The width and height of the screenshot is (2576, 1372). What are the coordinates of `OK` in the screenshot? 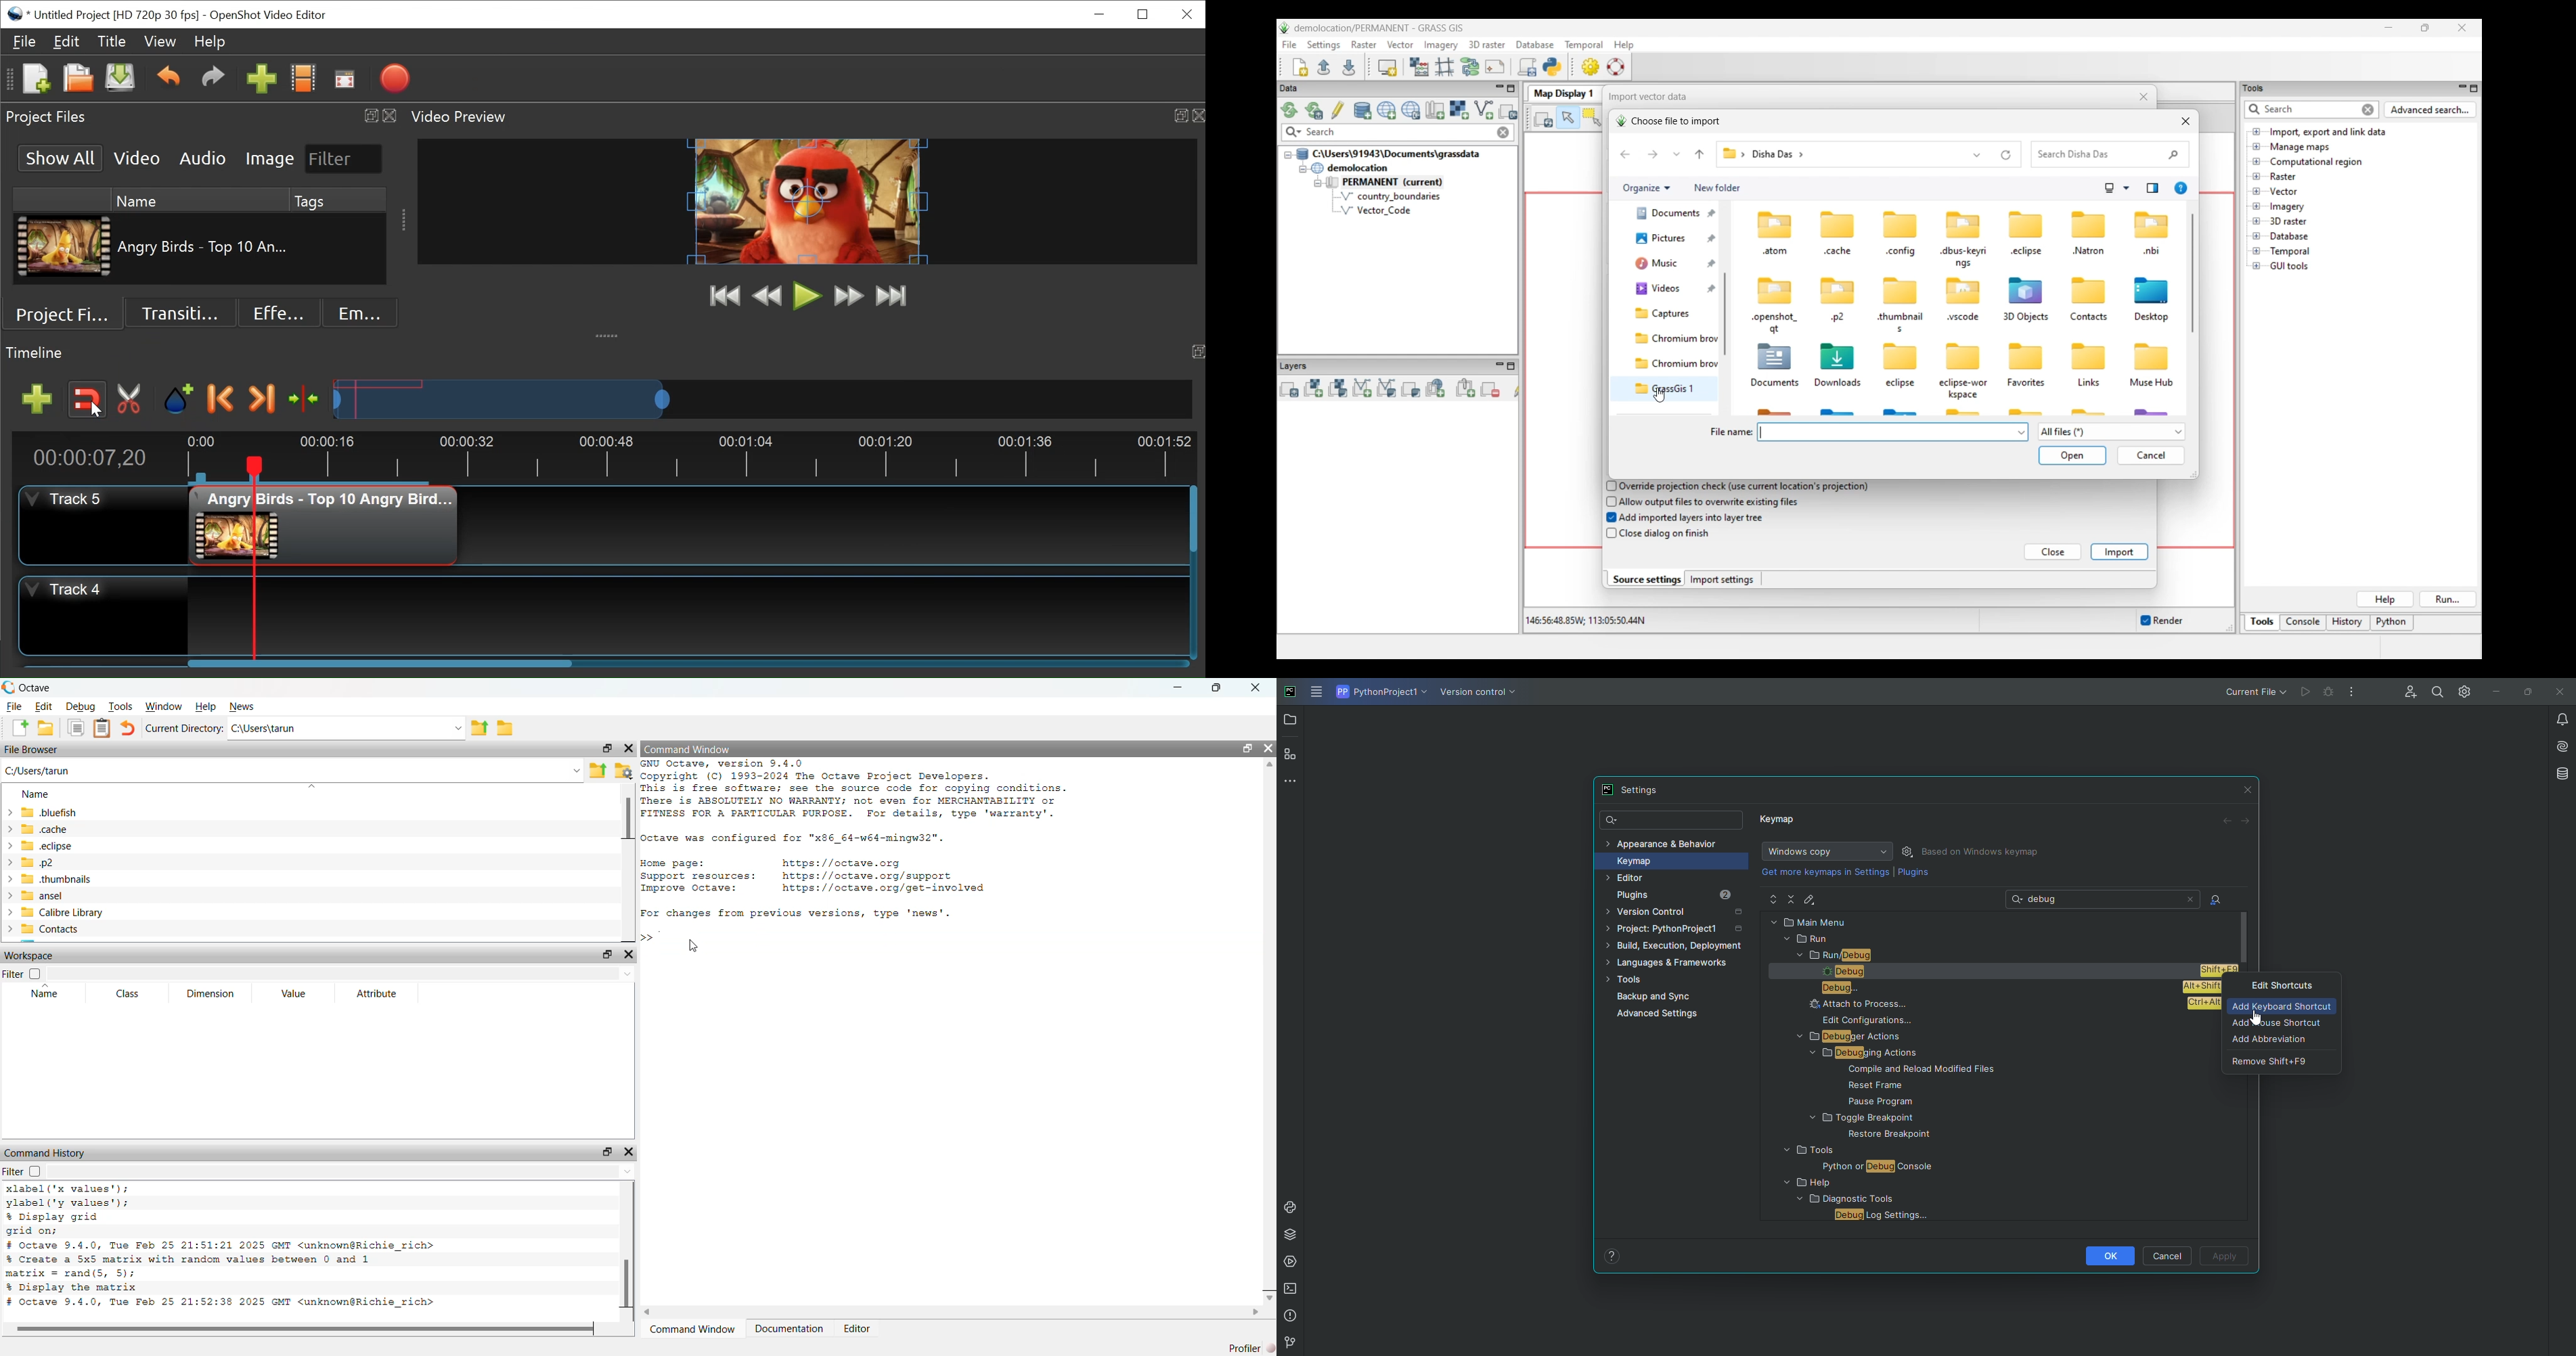 It's located at (2108, 1255).